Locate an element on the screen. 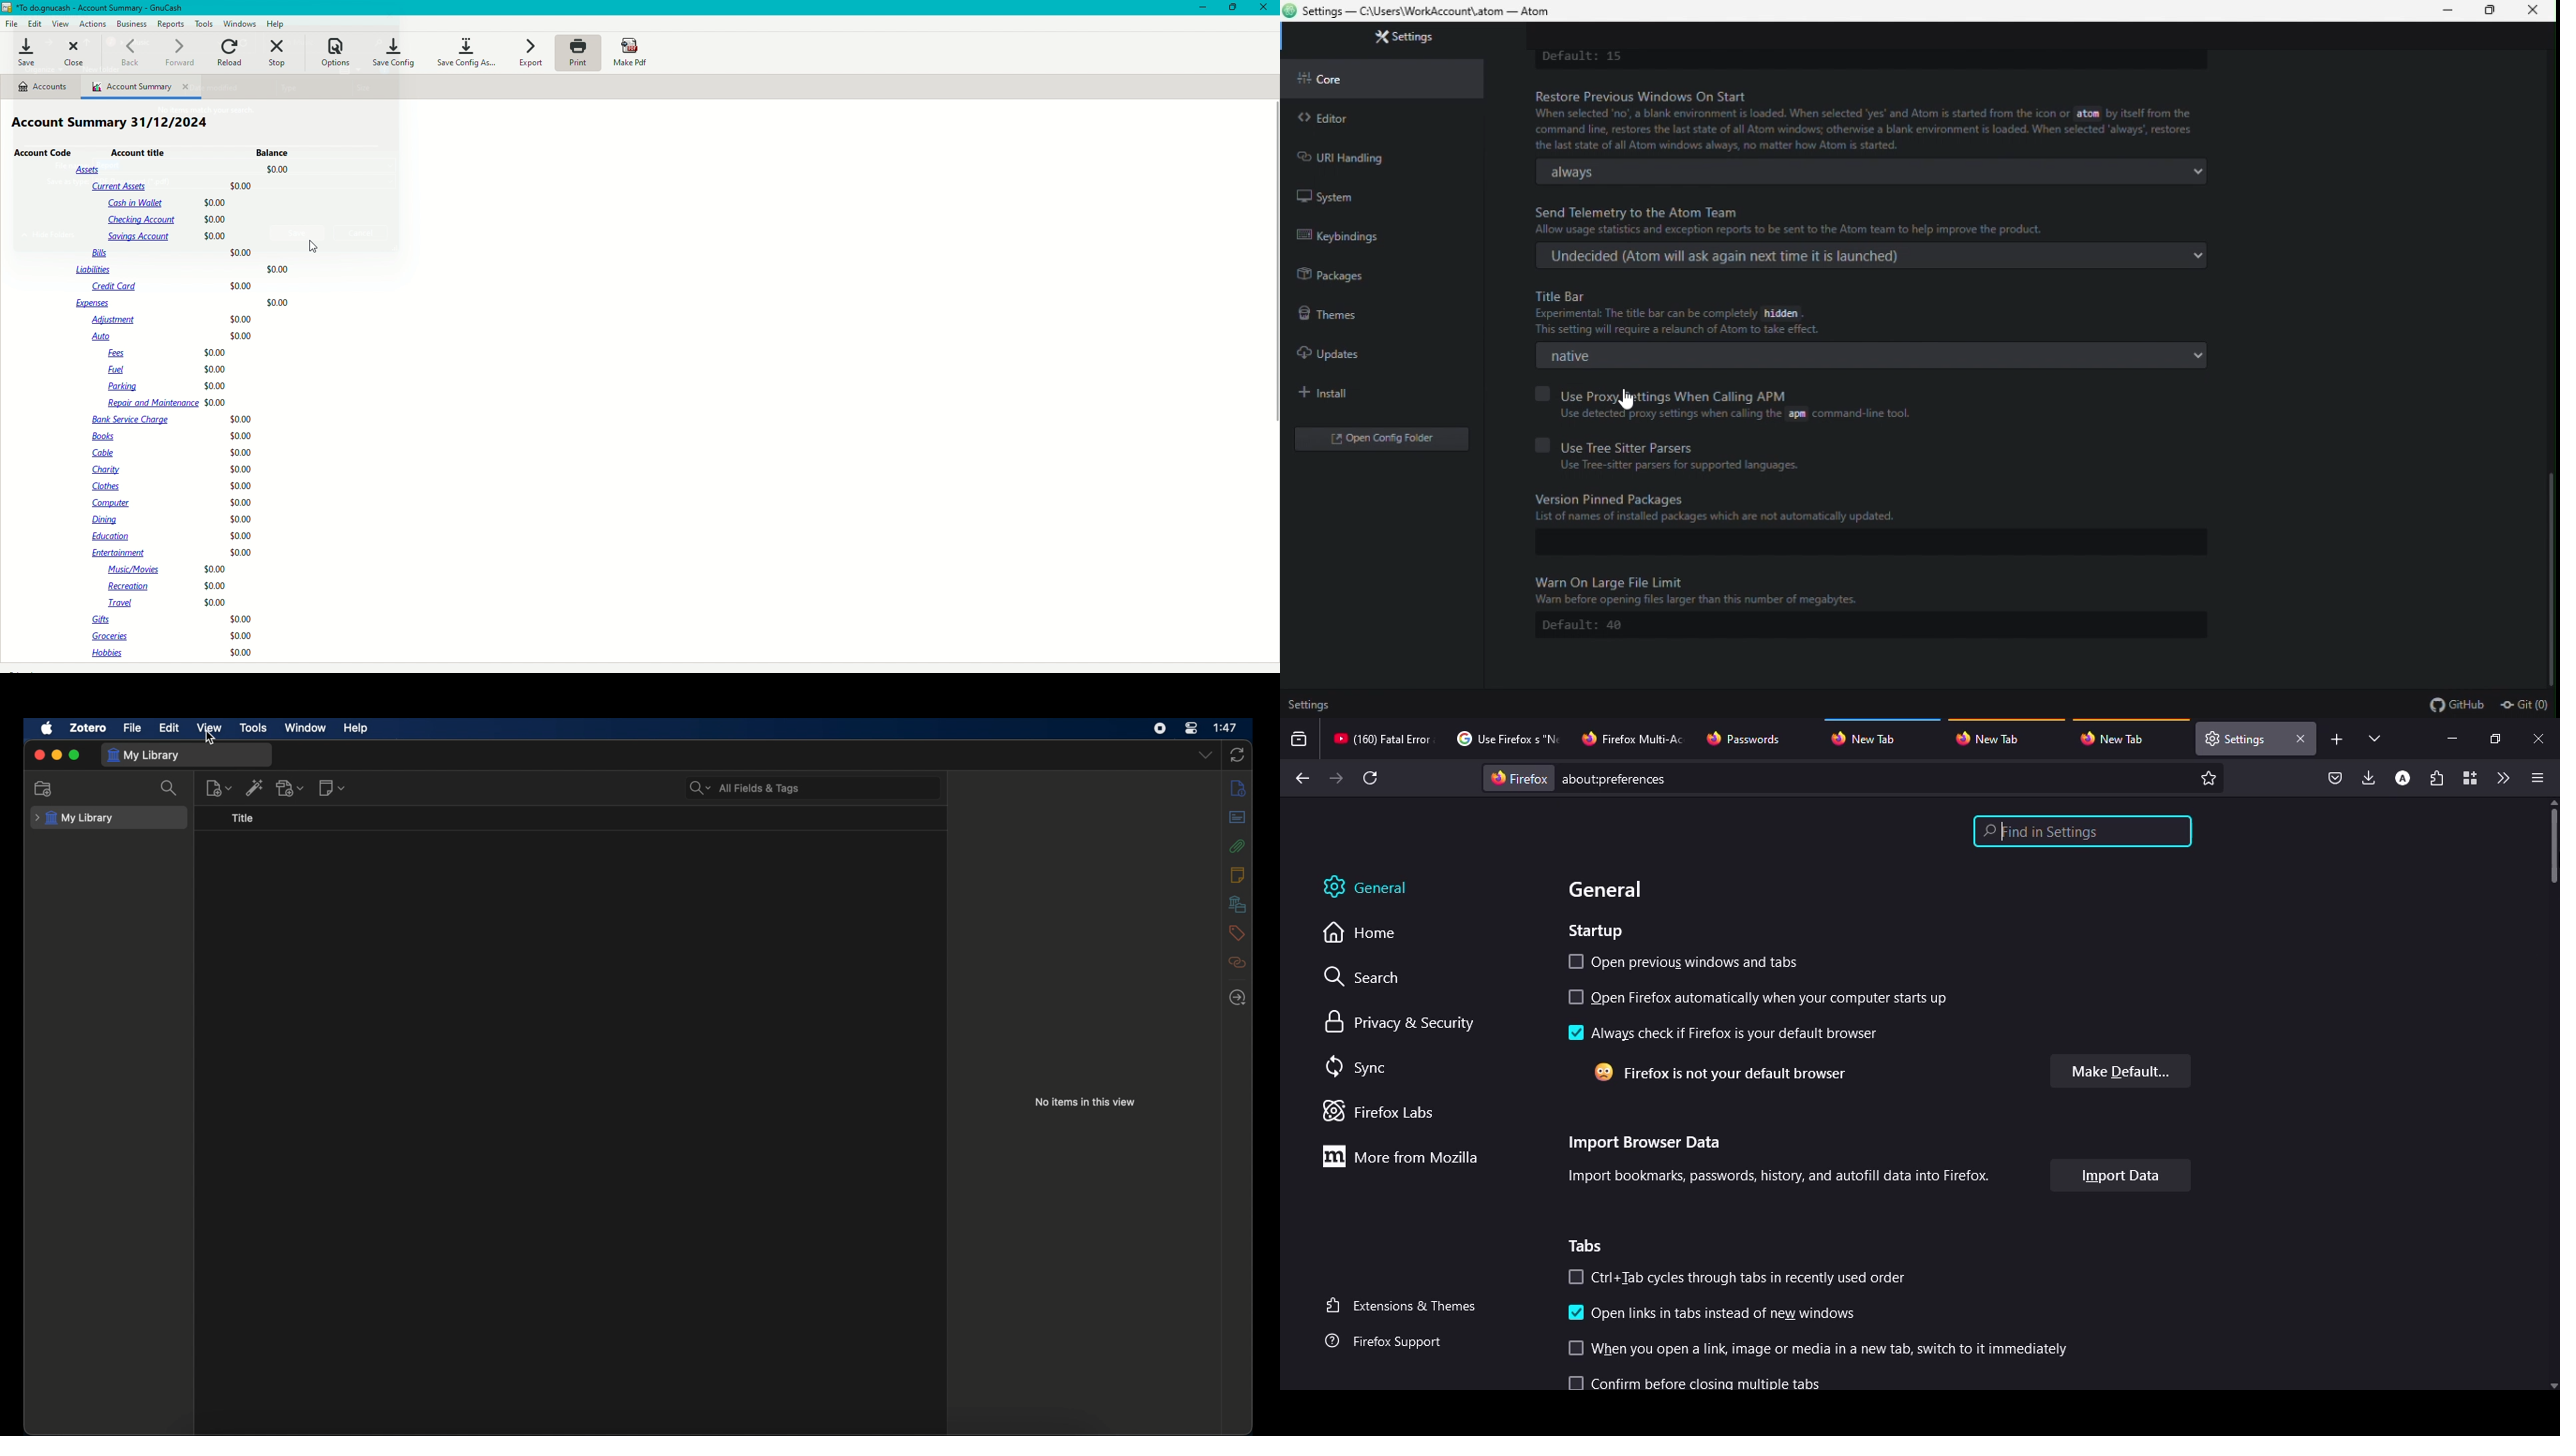 This screenshot has width=2576, height=1456. zotero is located at coordinates (87, 727).